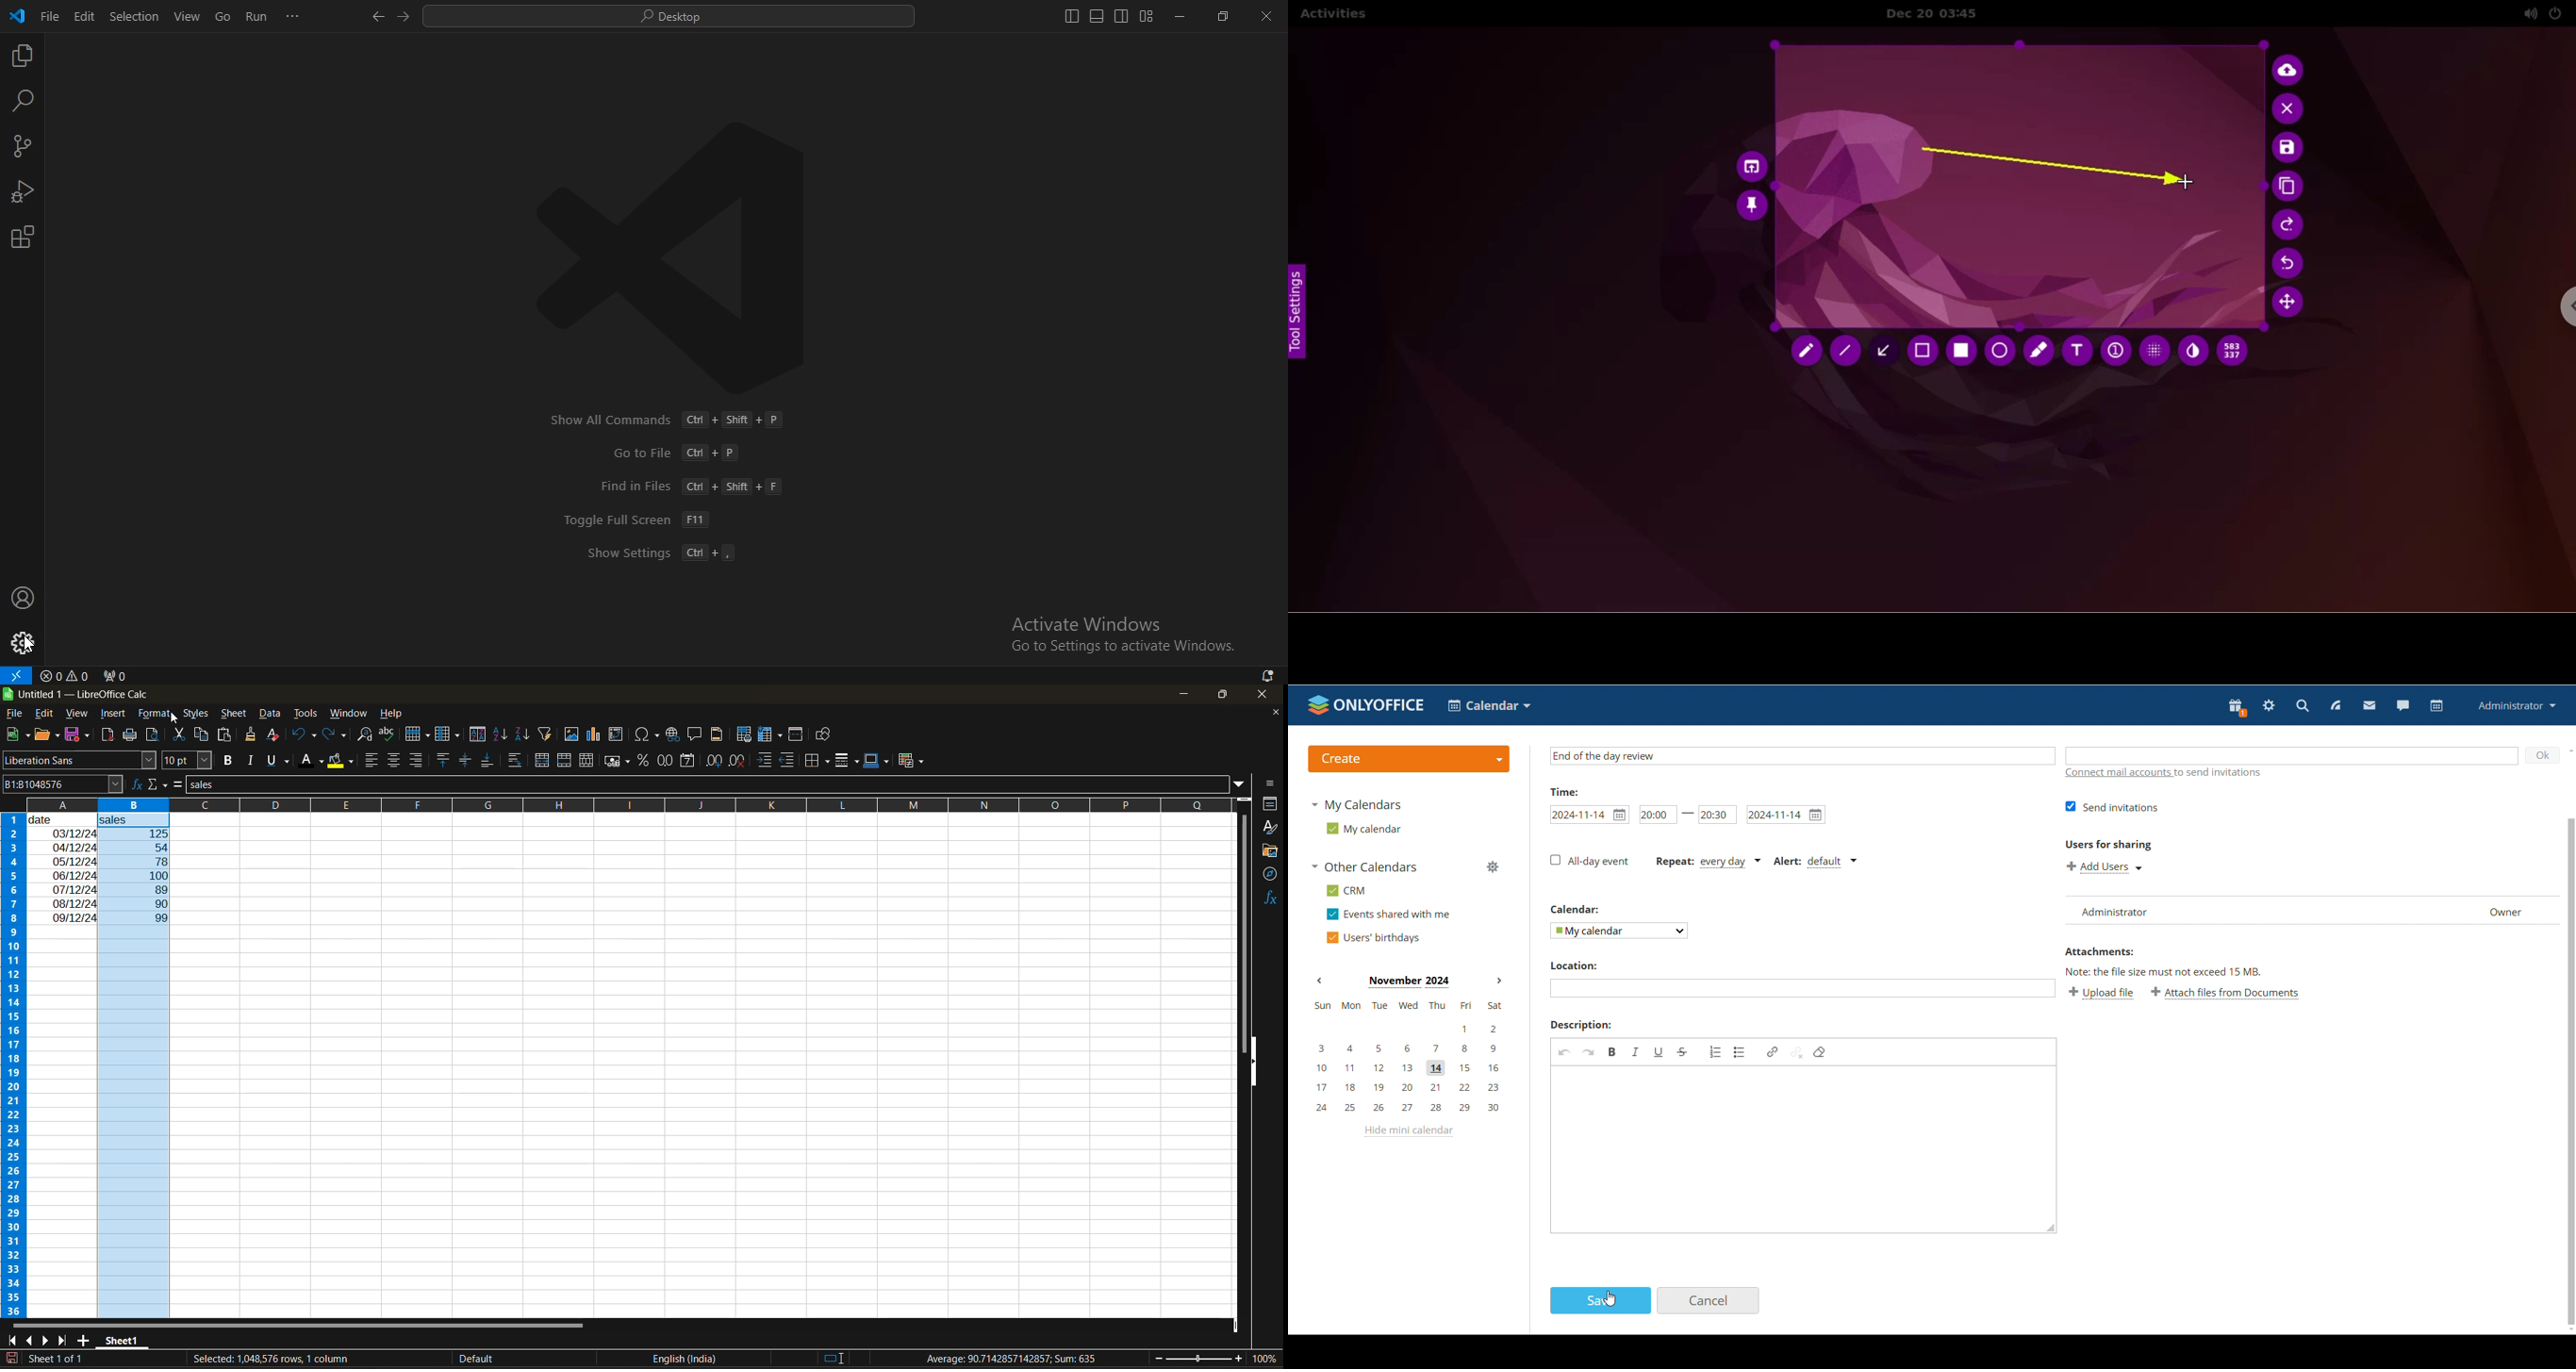  I want to click on minimize, so click(1185, 693).